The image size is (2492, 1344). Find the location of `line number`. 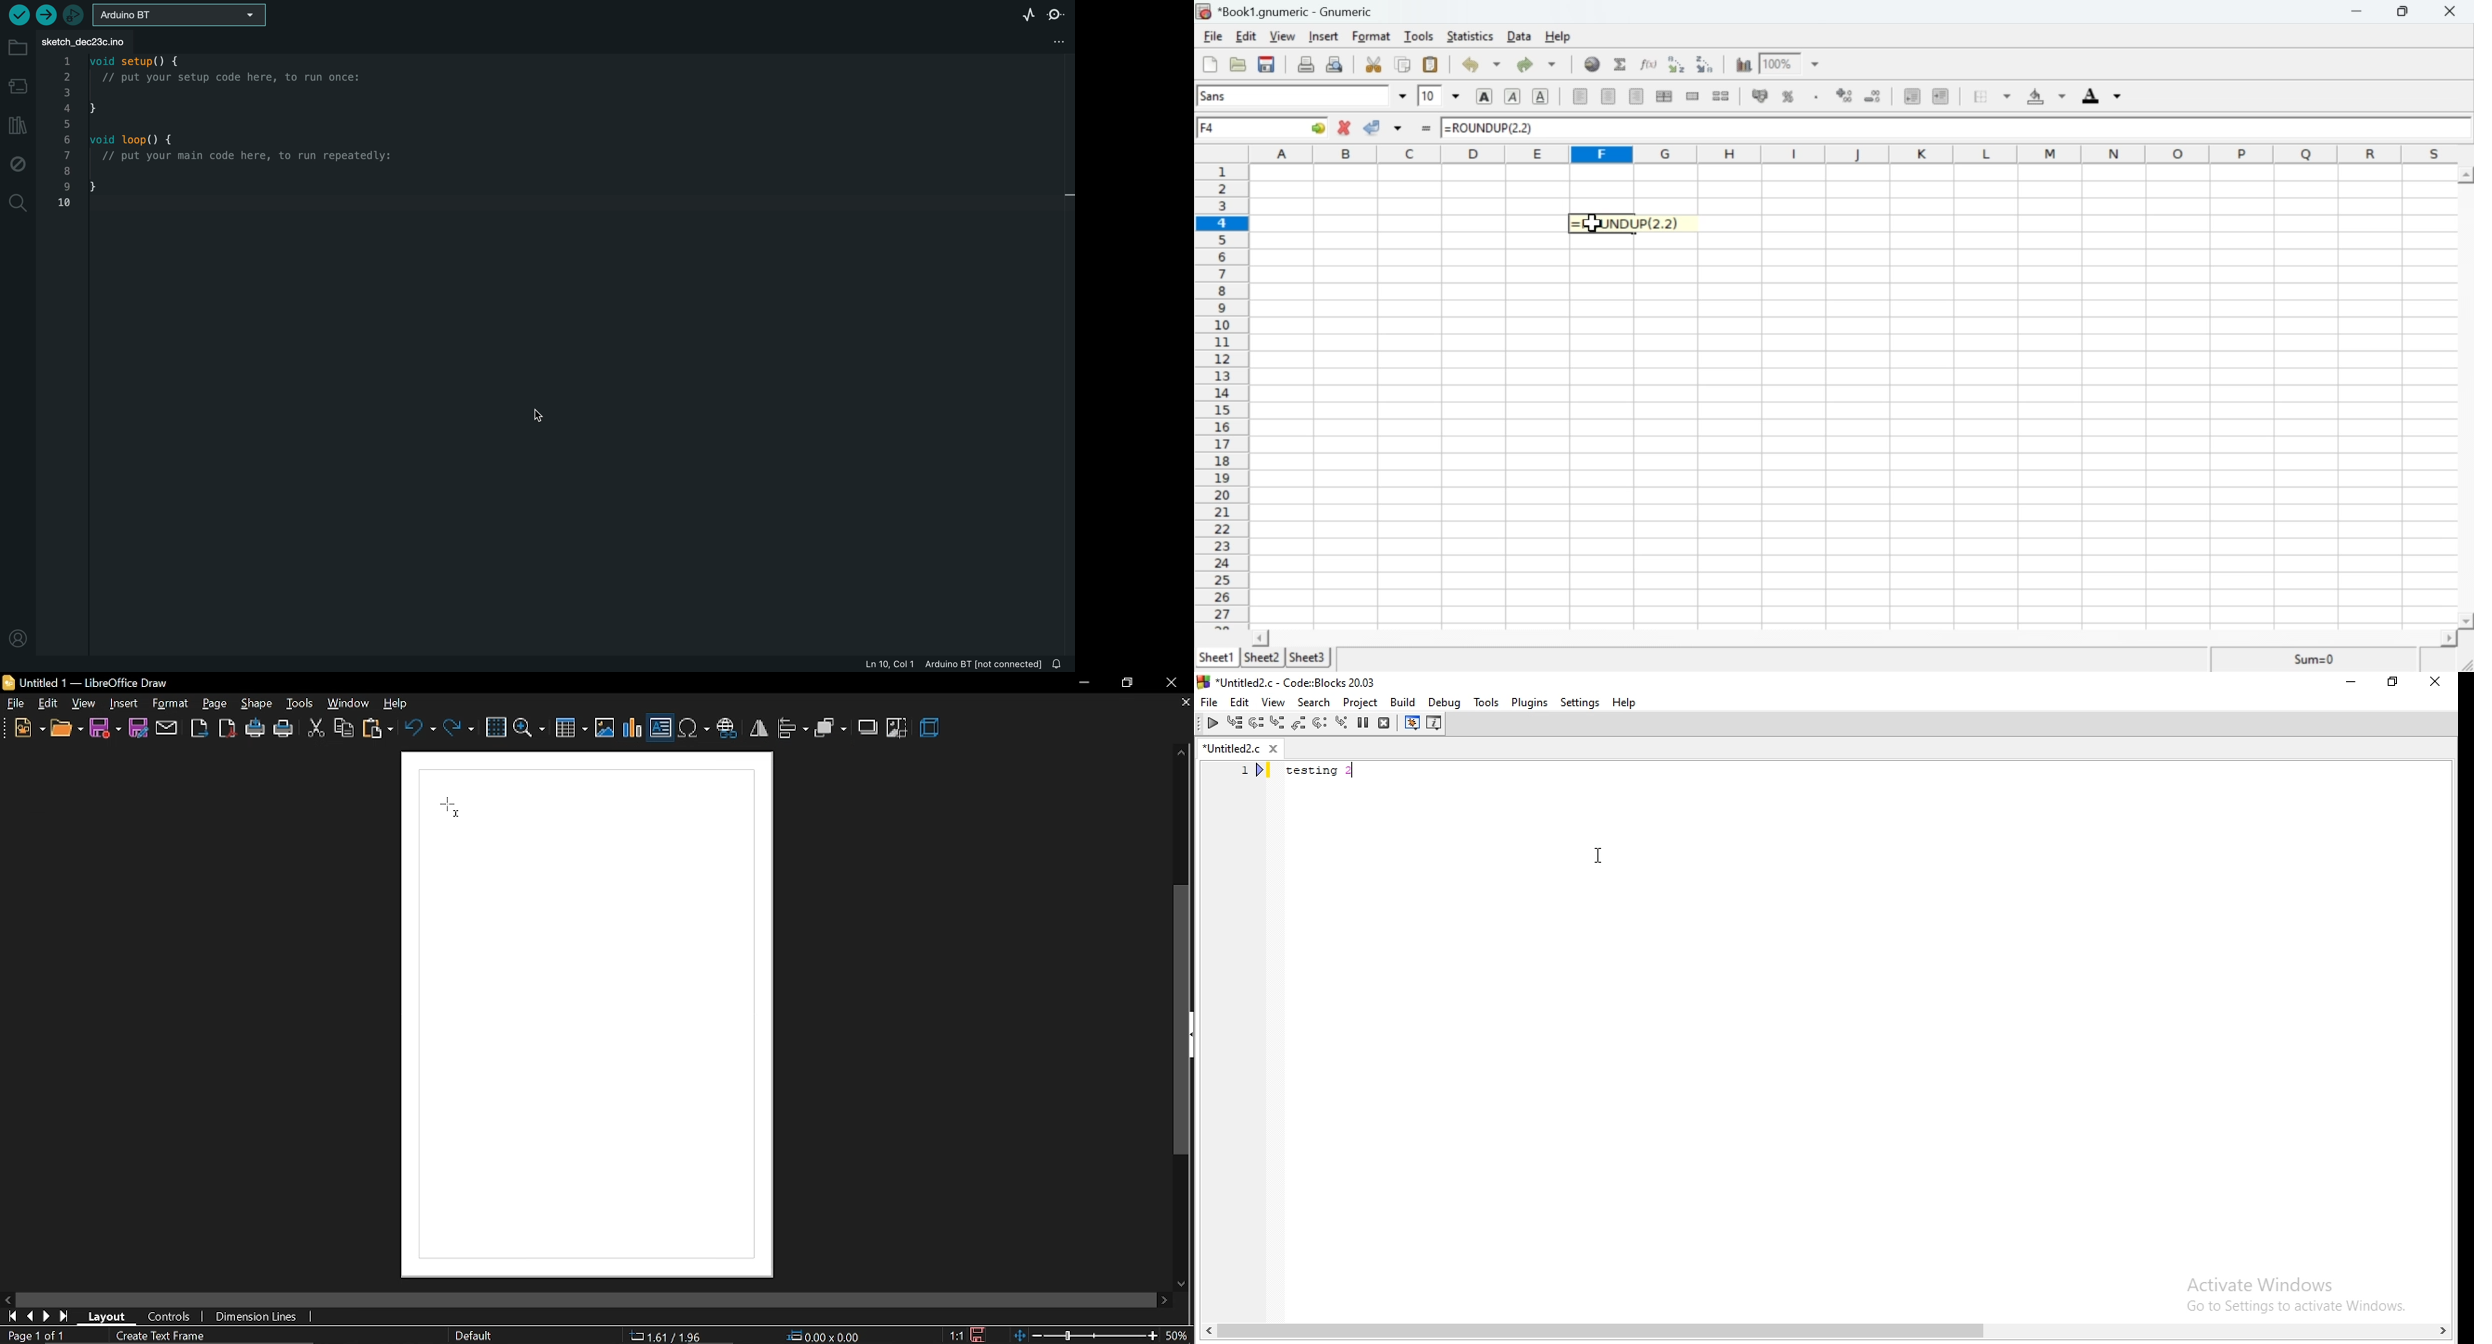

line number is located at coordinates (1245, 839).